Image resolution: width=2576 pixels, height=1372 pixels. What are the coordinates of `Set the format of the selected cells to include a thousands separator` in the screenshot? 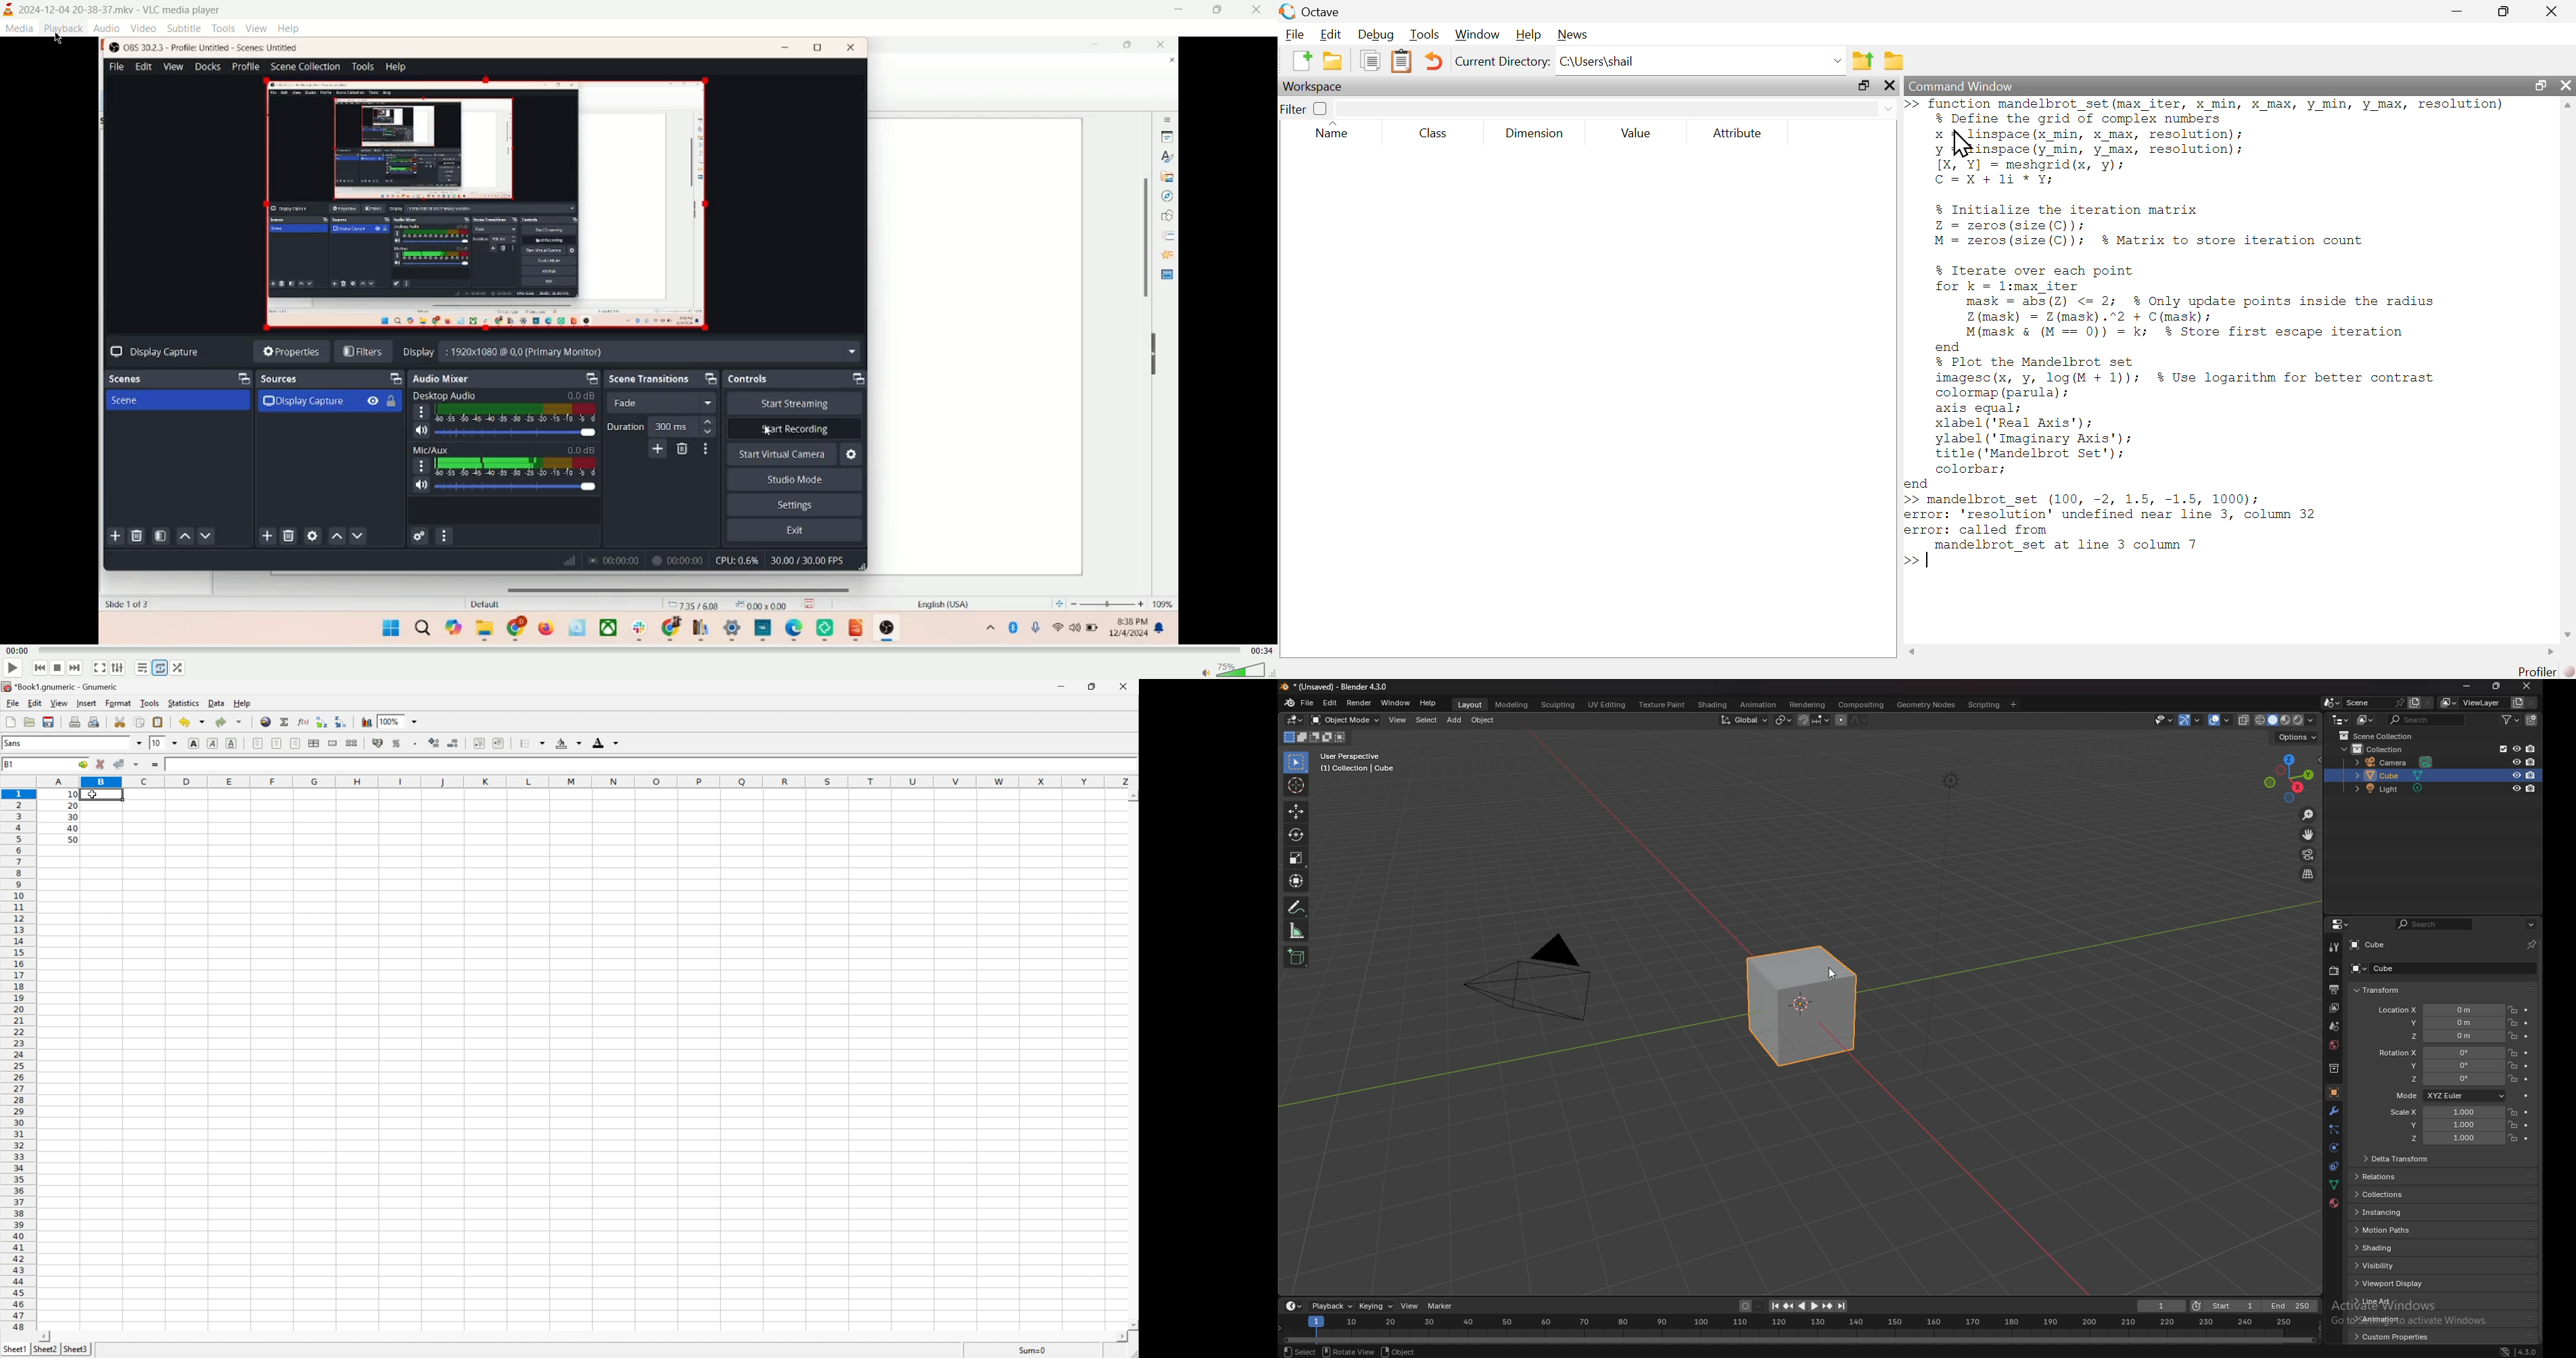 It's located at (412, 744).